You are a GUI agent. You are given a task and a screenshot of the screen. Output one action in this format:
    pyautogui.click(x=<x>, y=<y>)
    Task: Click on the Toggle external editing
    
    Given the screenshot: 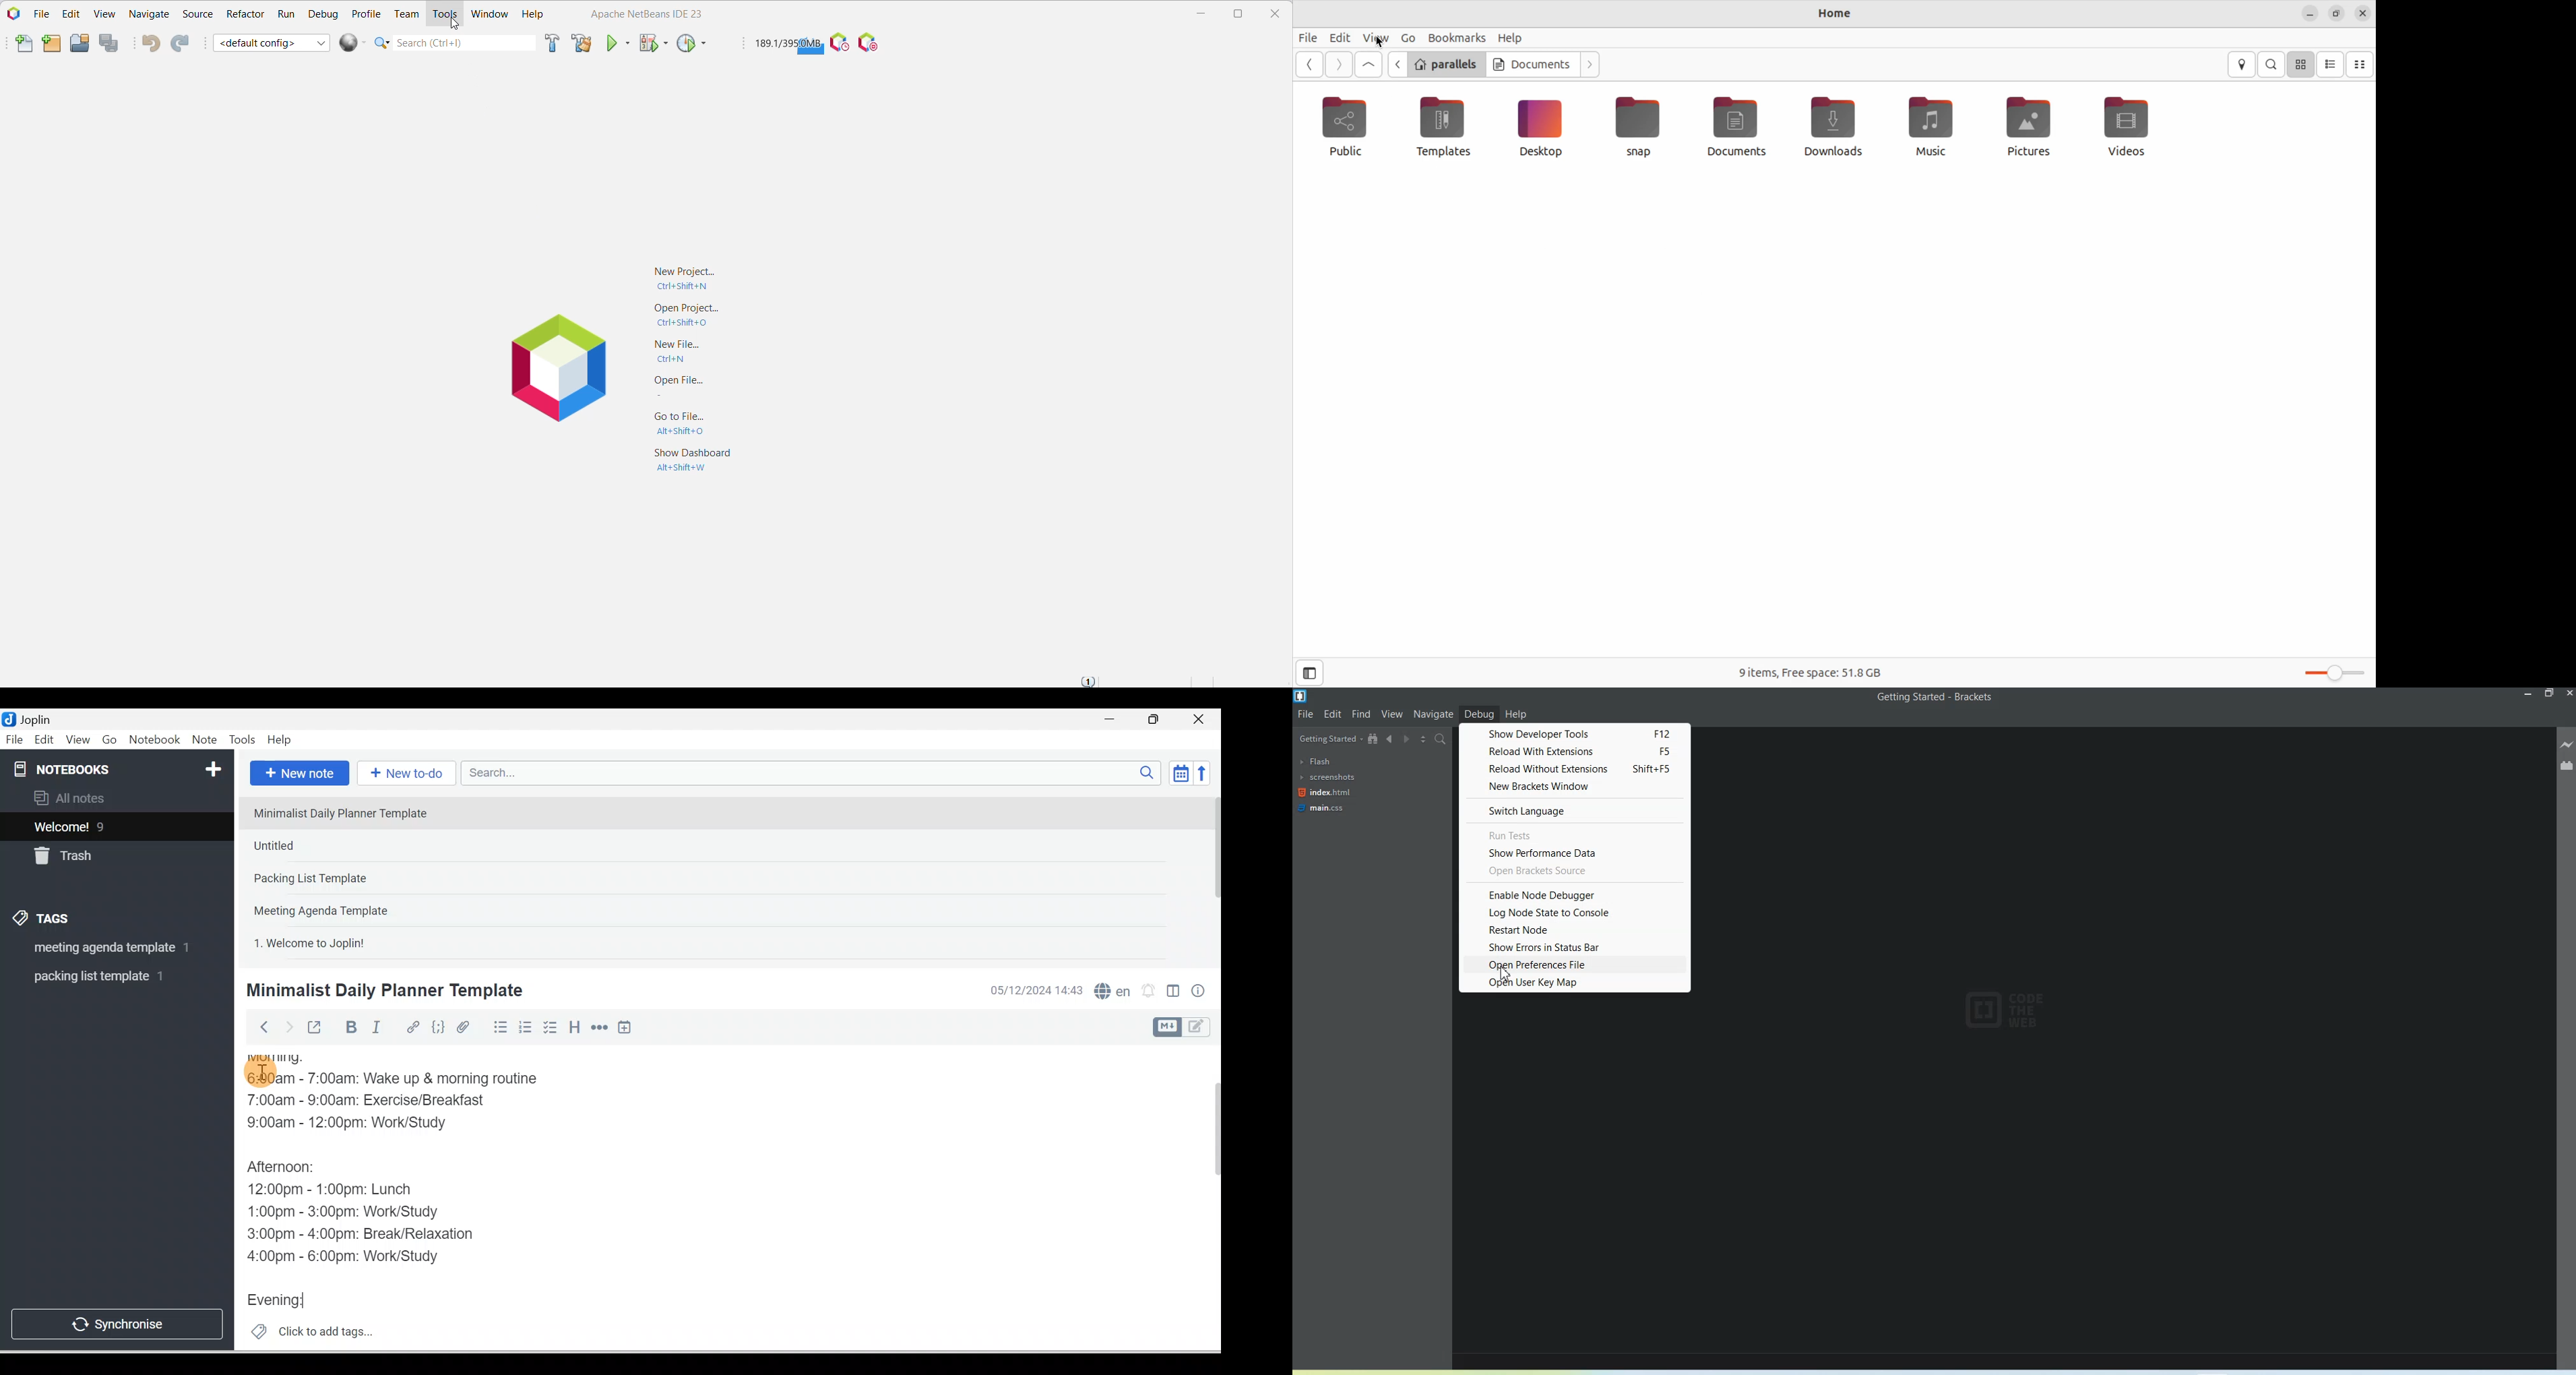 What is the action you would take?
    pyautogui.click(x=316, y=1030)
    